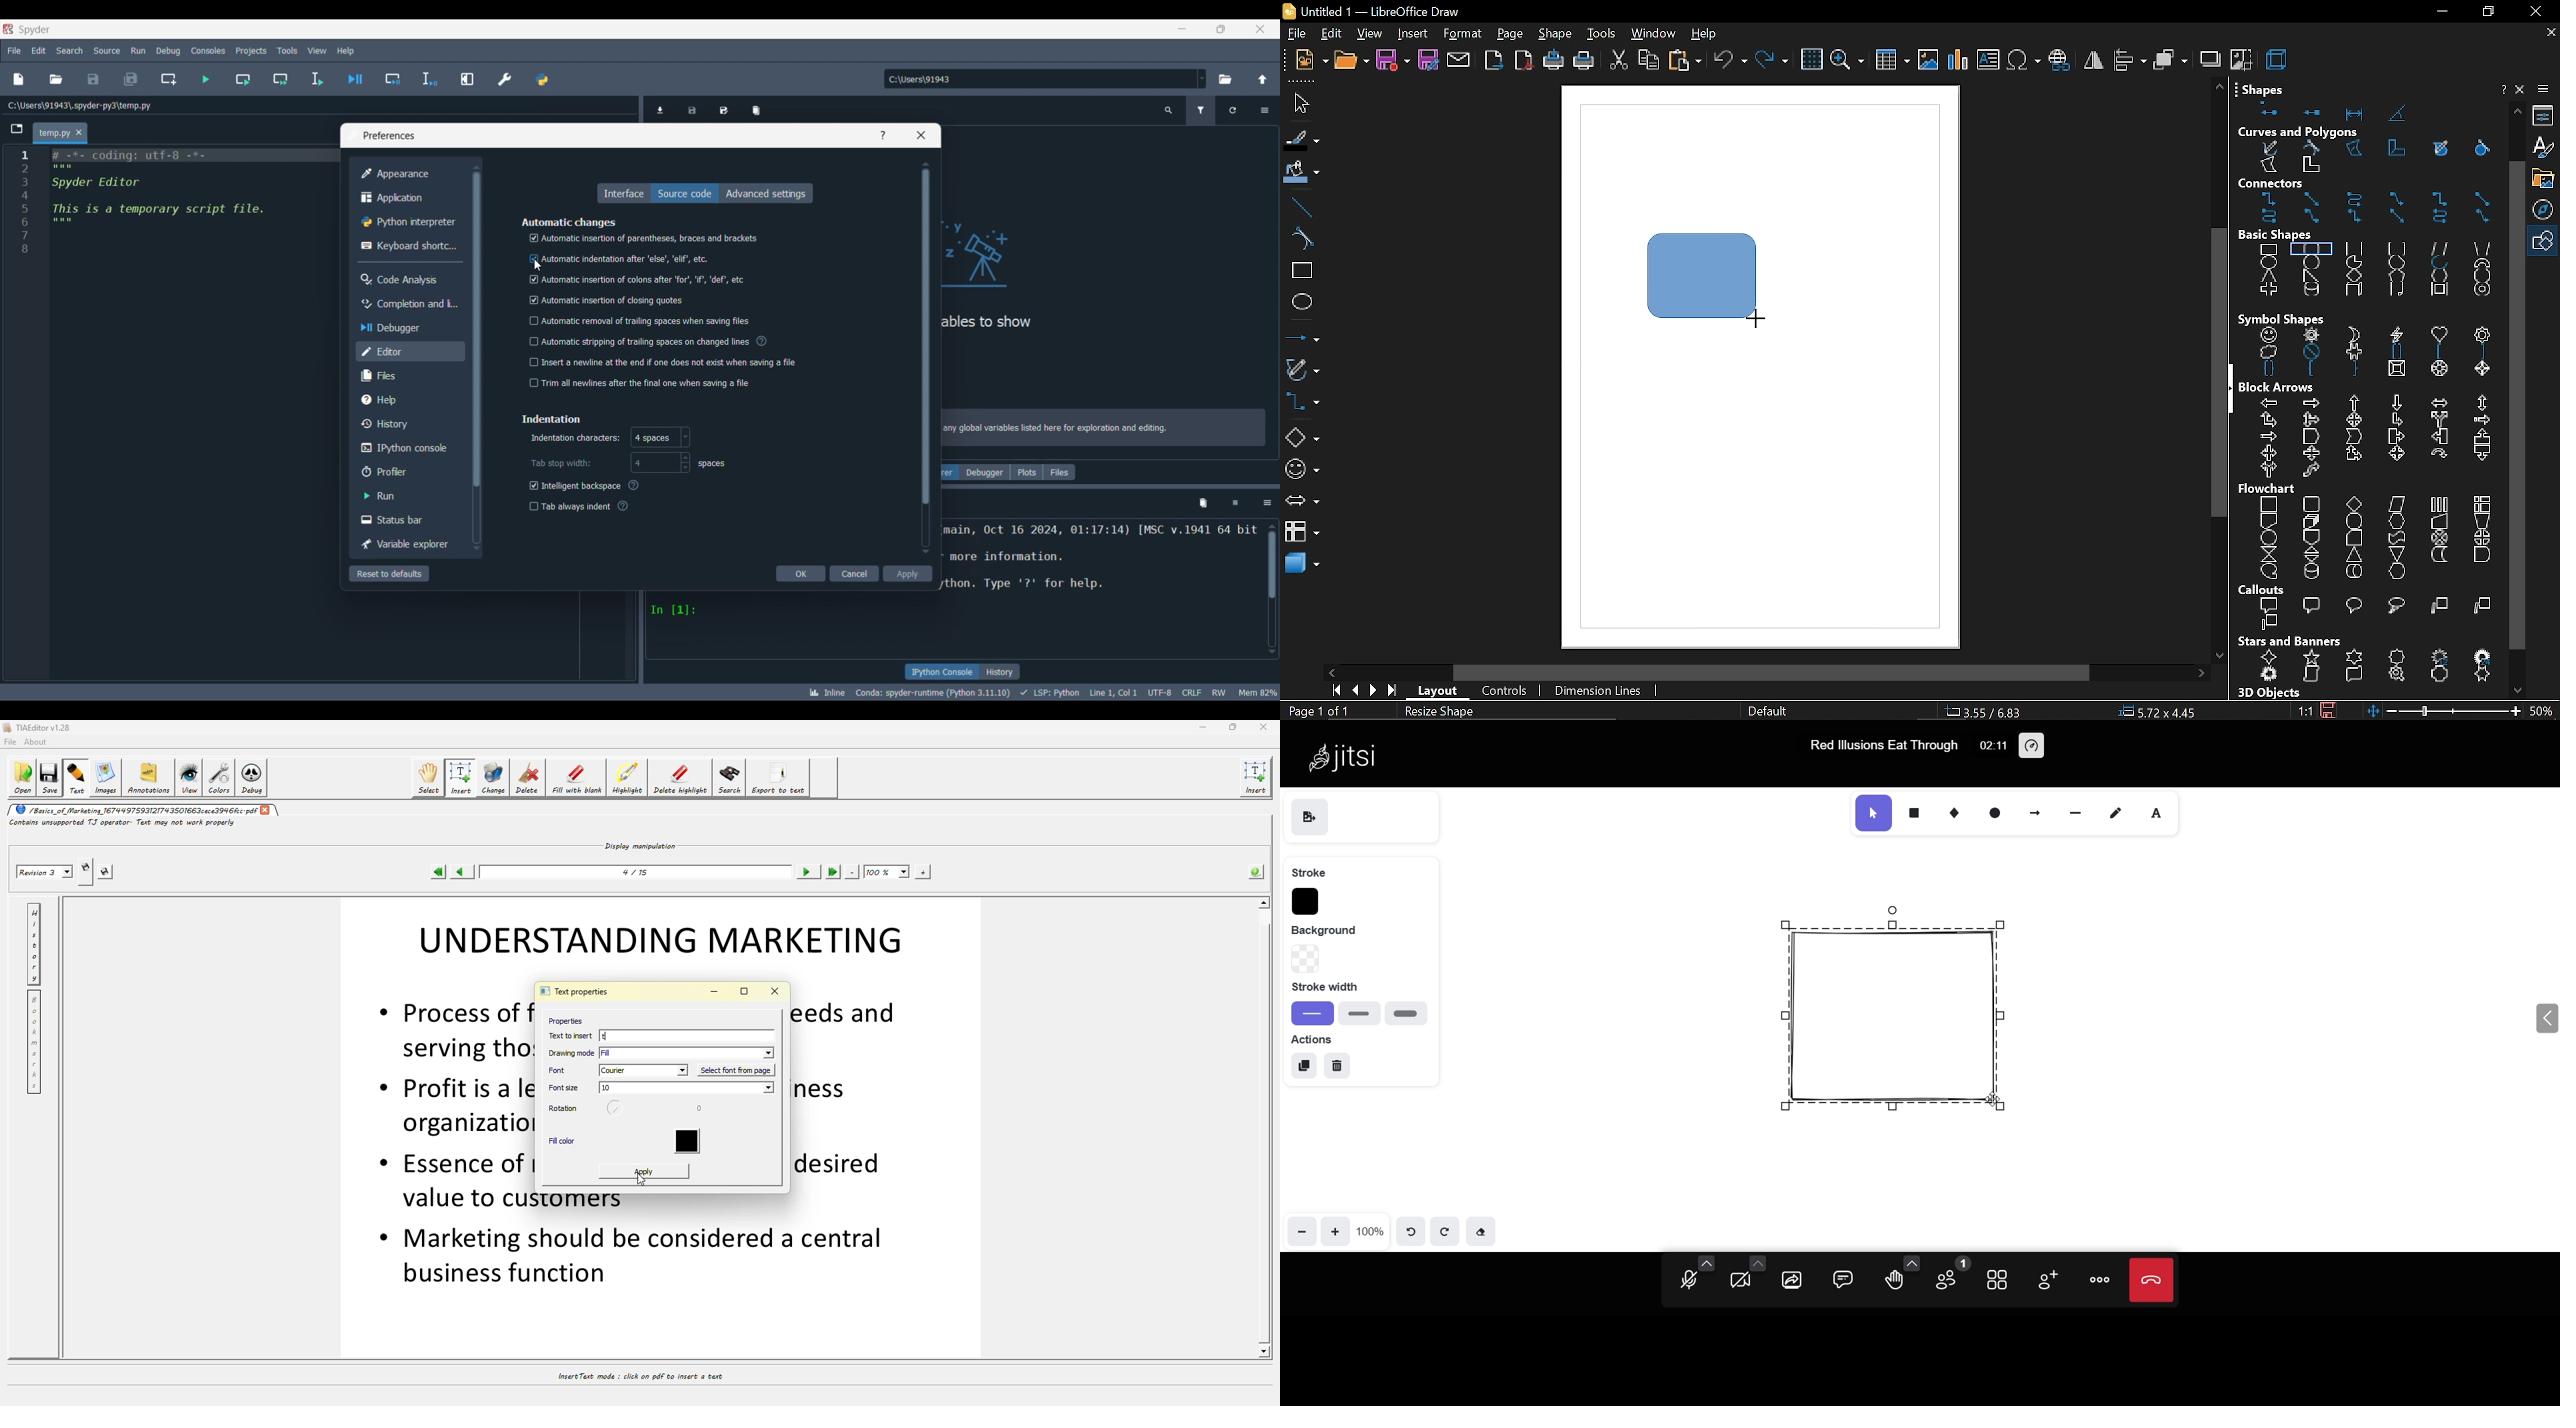  I want to click on Apply, so click(907, 574).